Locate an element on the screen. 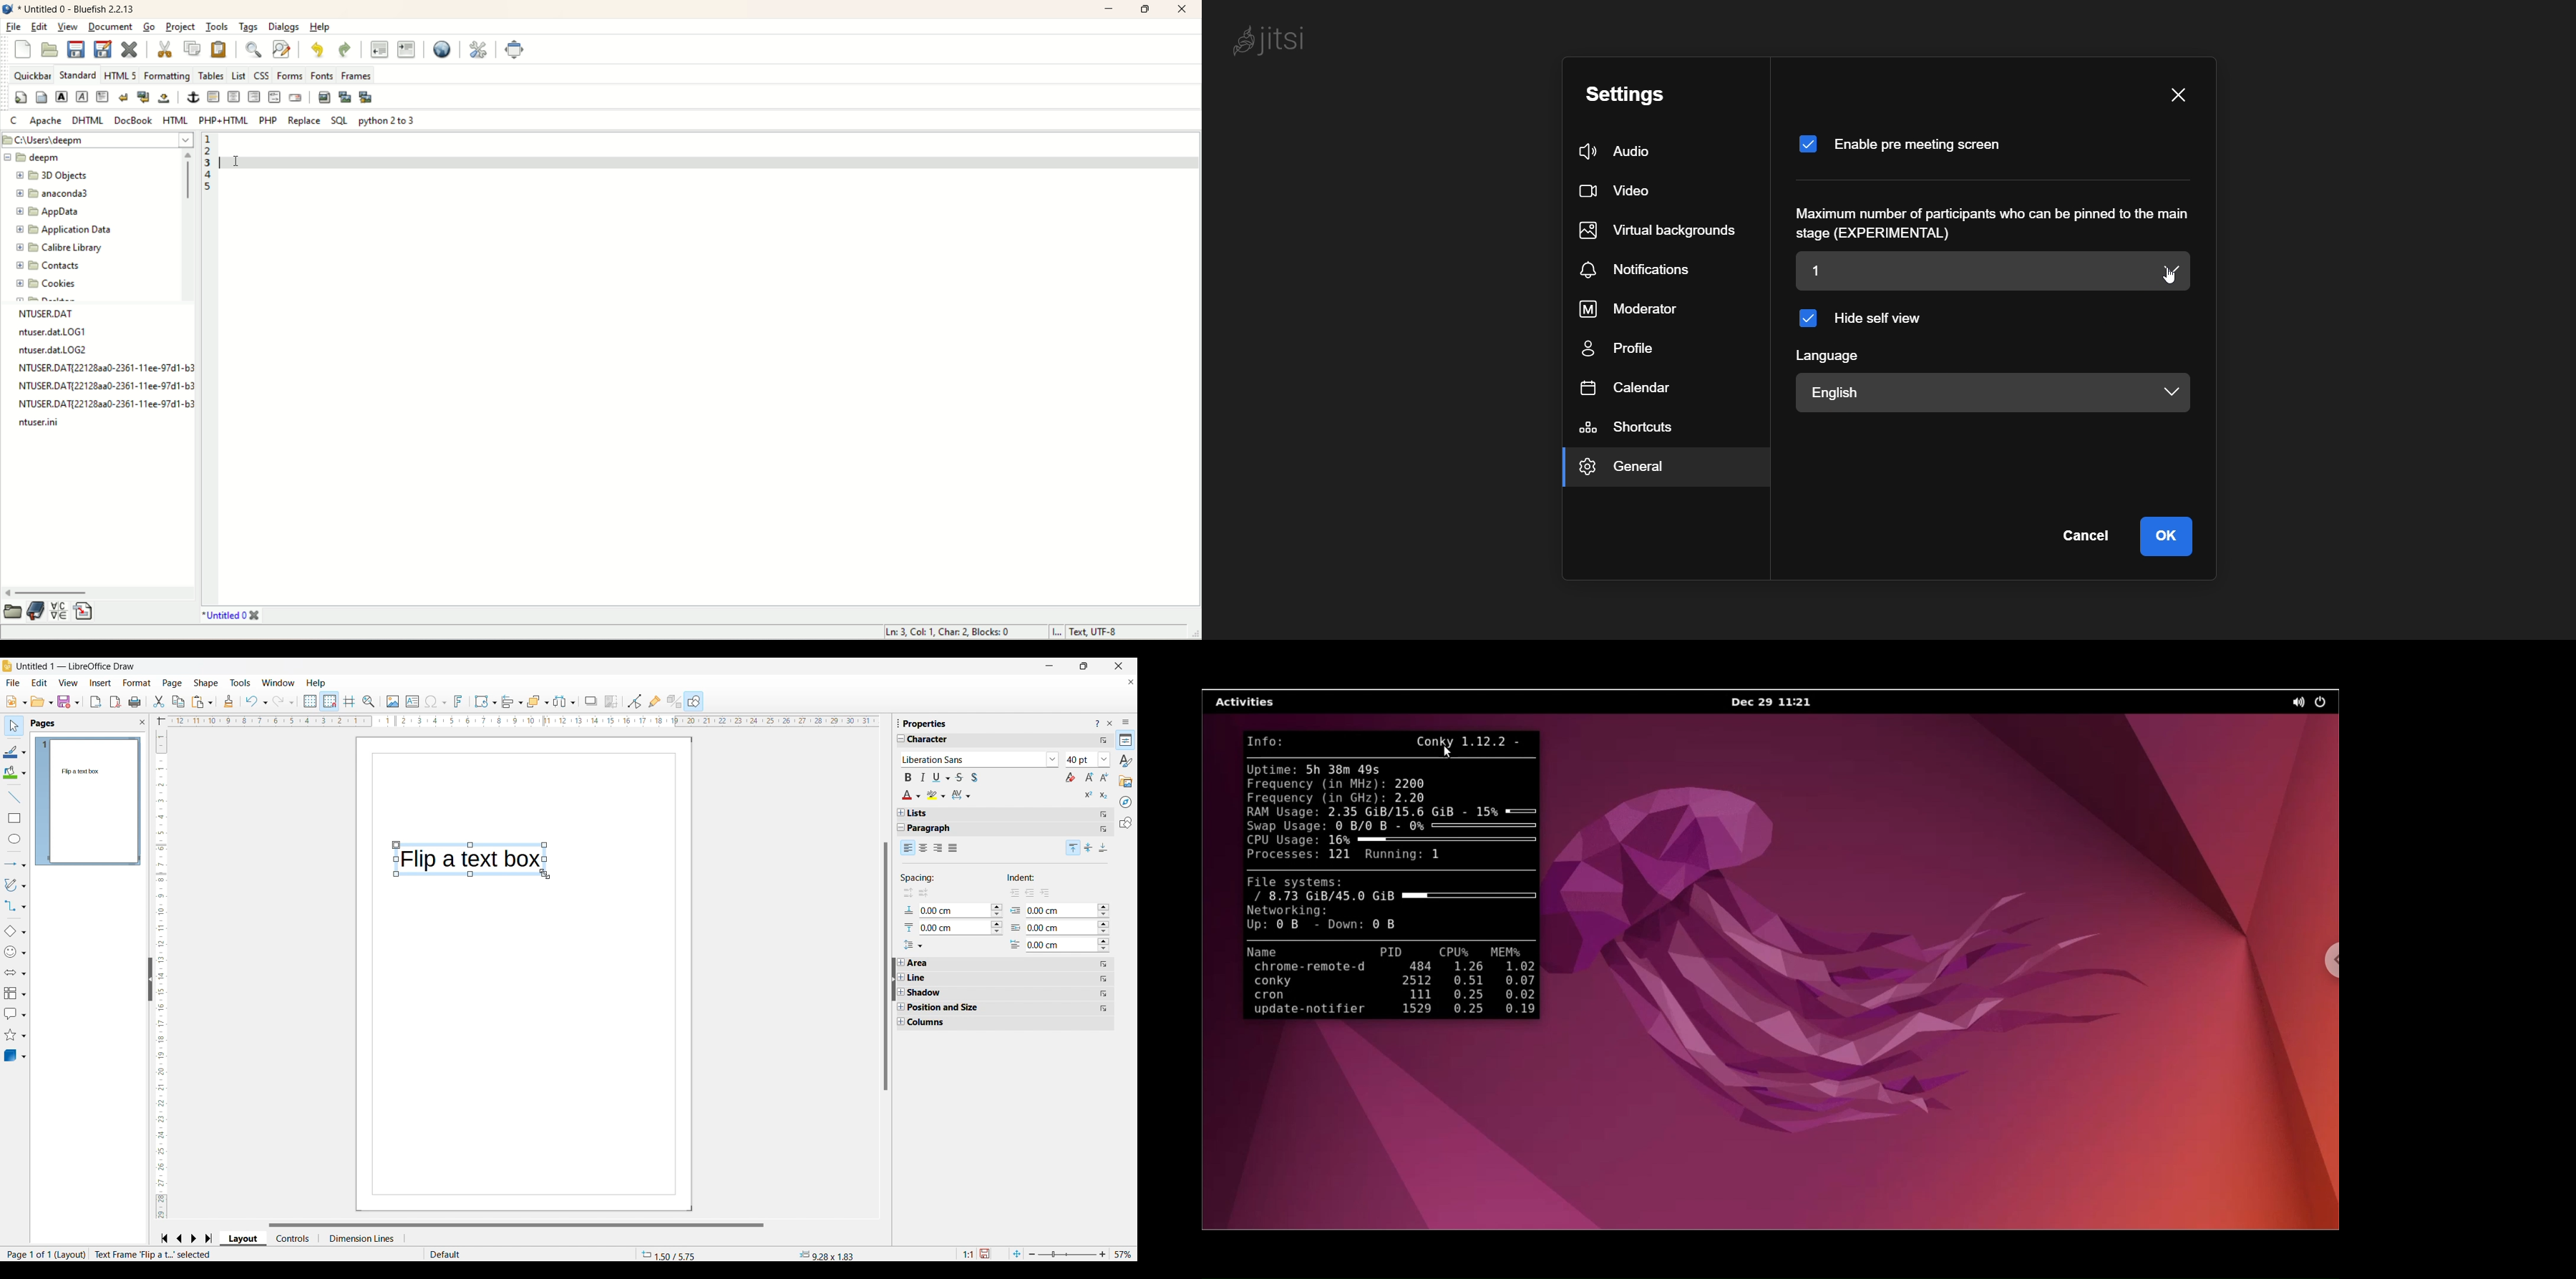 The width and height of the screenshot is (2576, 1288). Symbol shape options is located at coordinates (15, 952).